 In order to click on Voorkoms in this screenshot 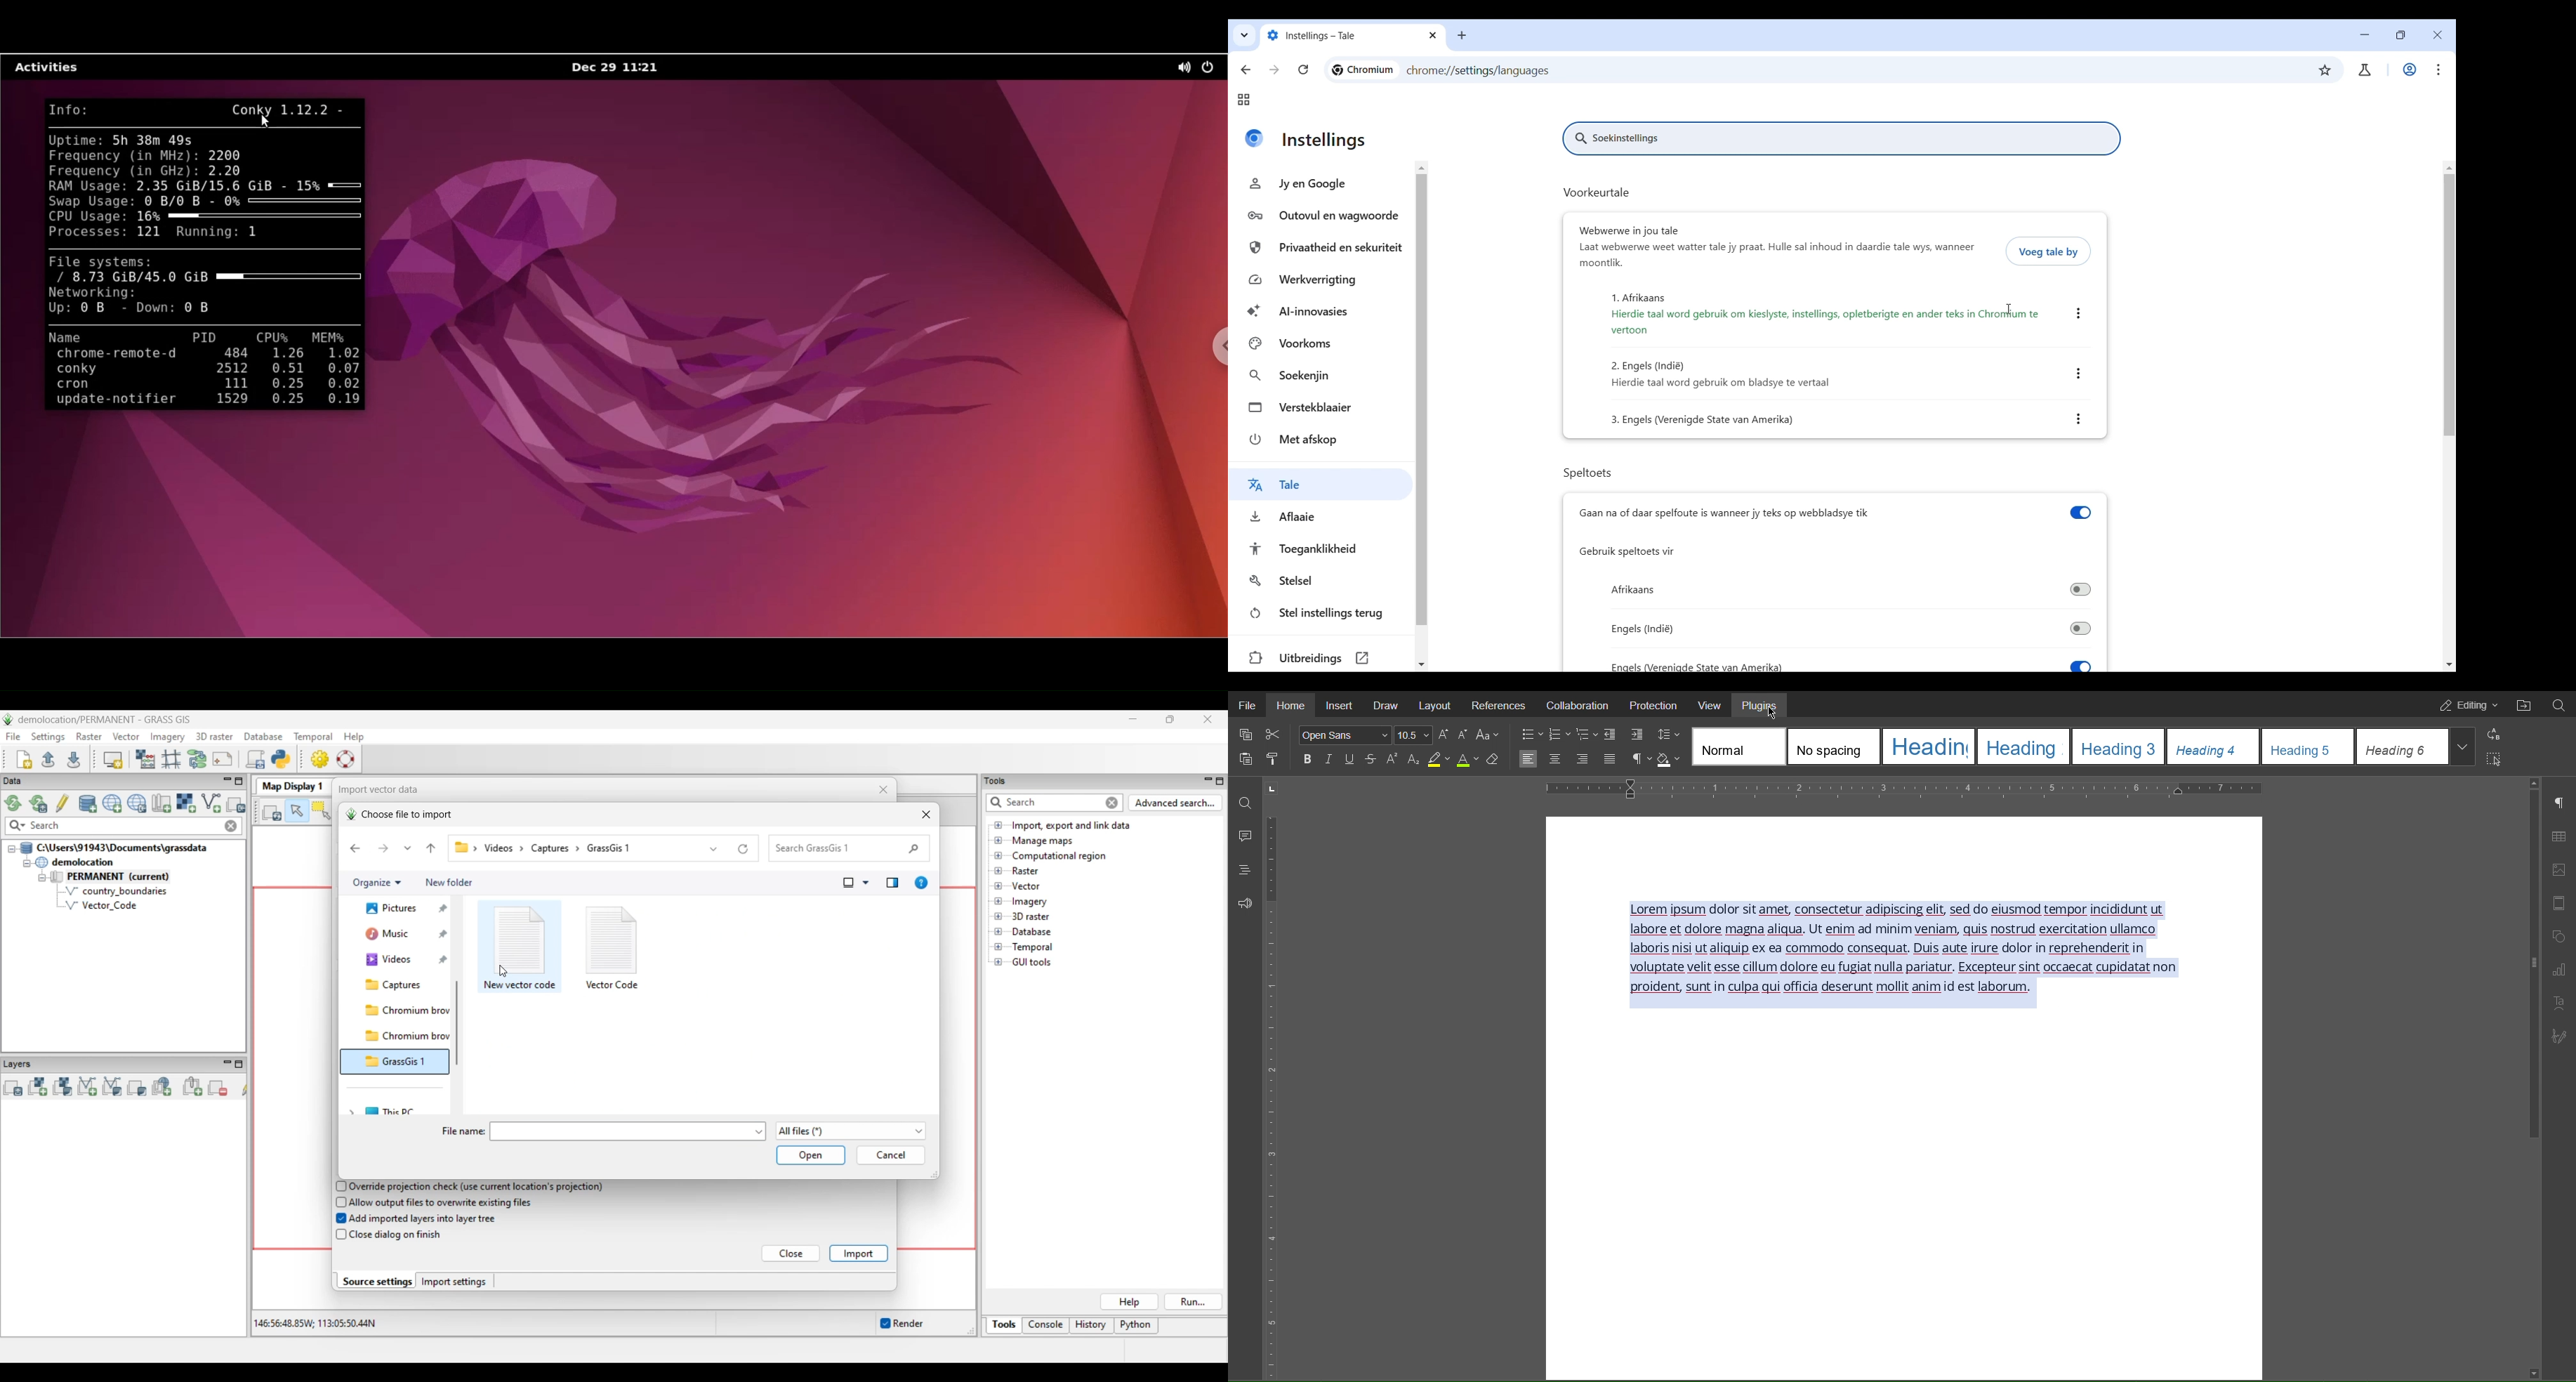, I will do `click(1308, 344)`.